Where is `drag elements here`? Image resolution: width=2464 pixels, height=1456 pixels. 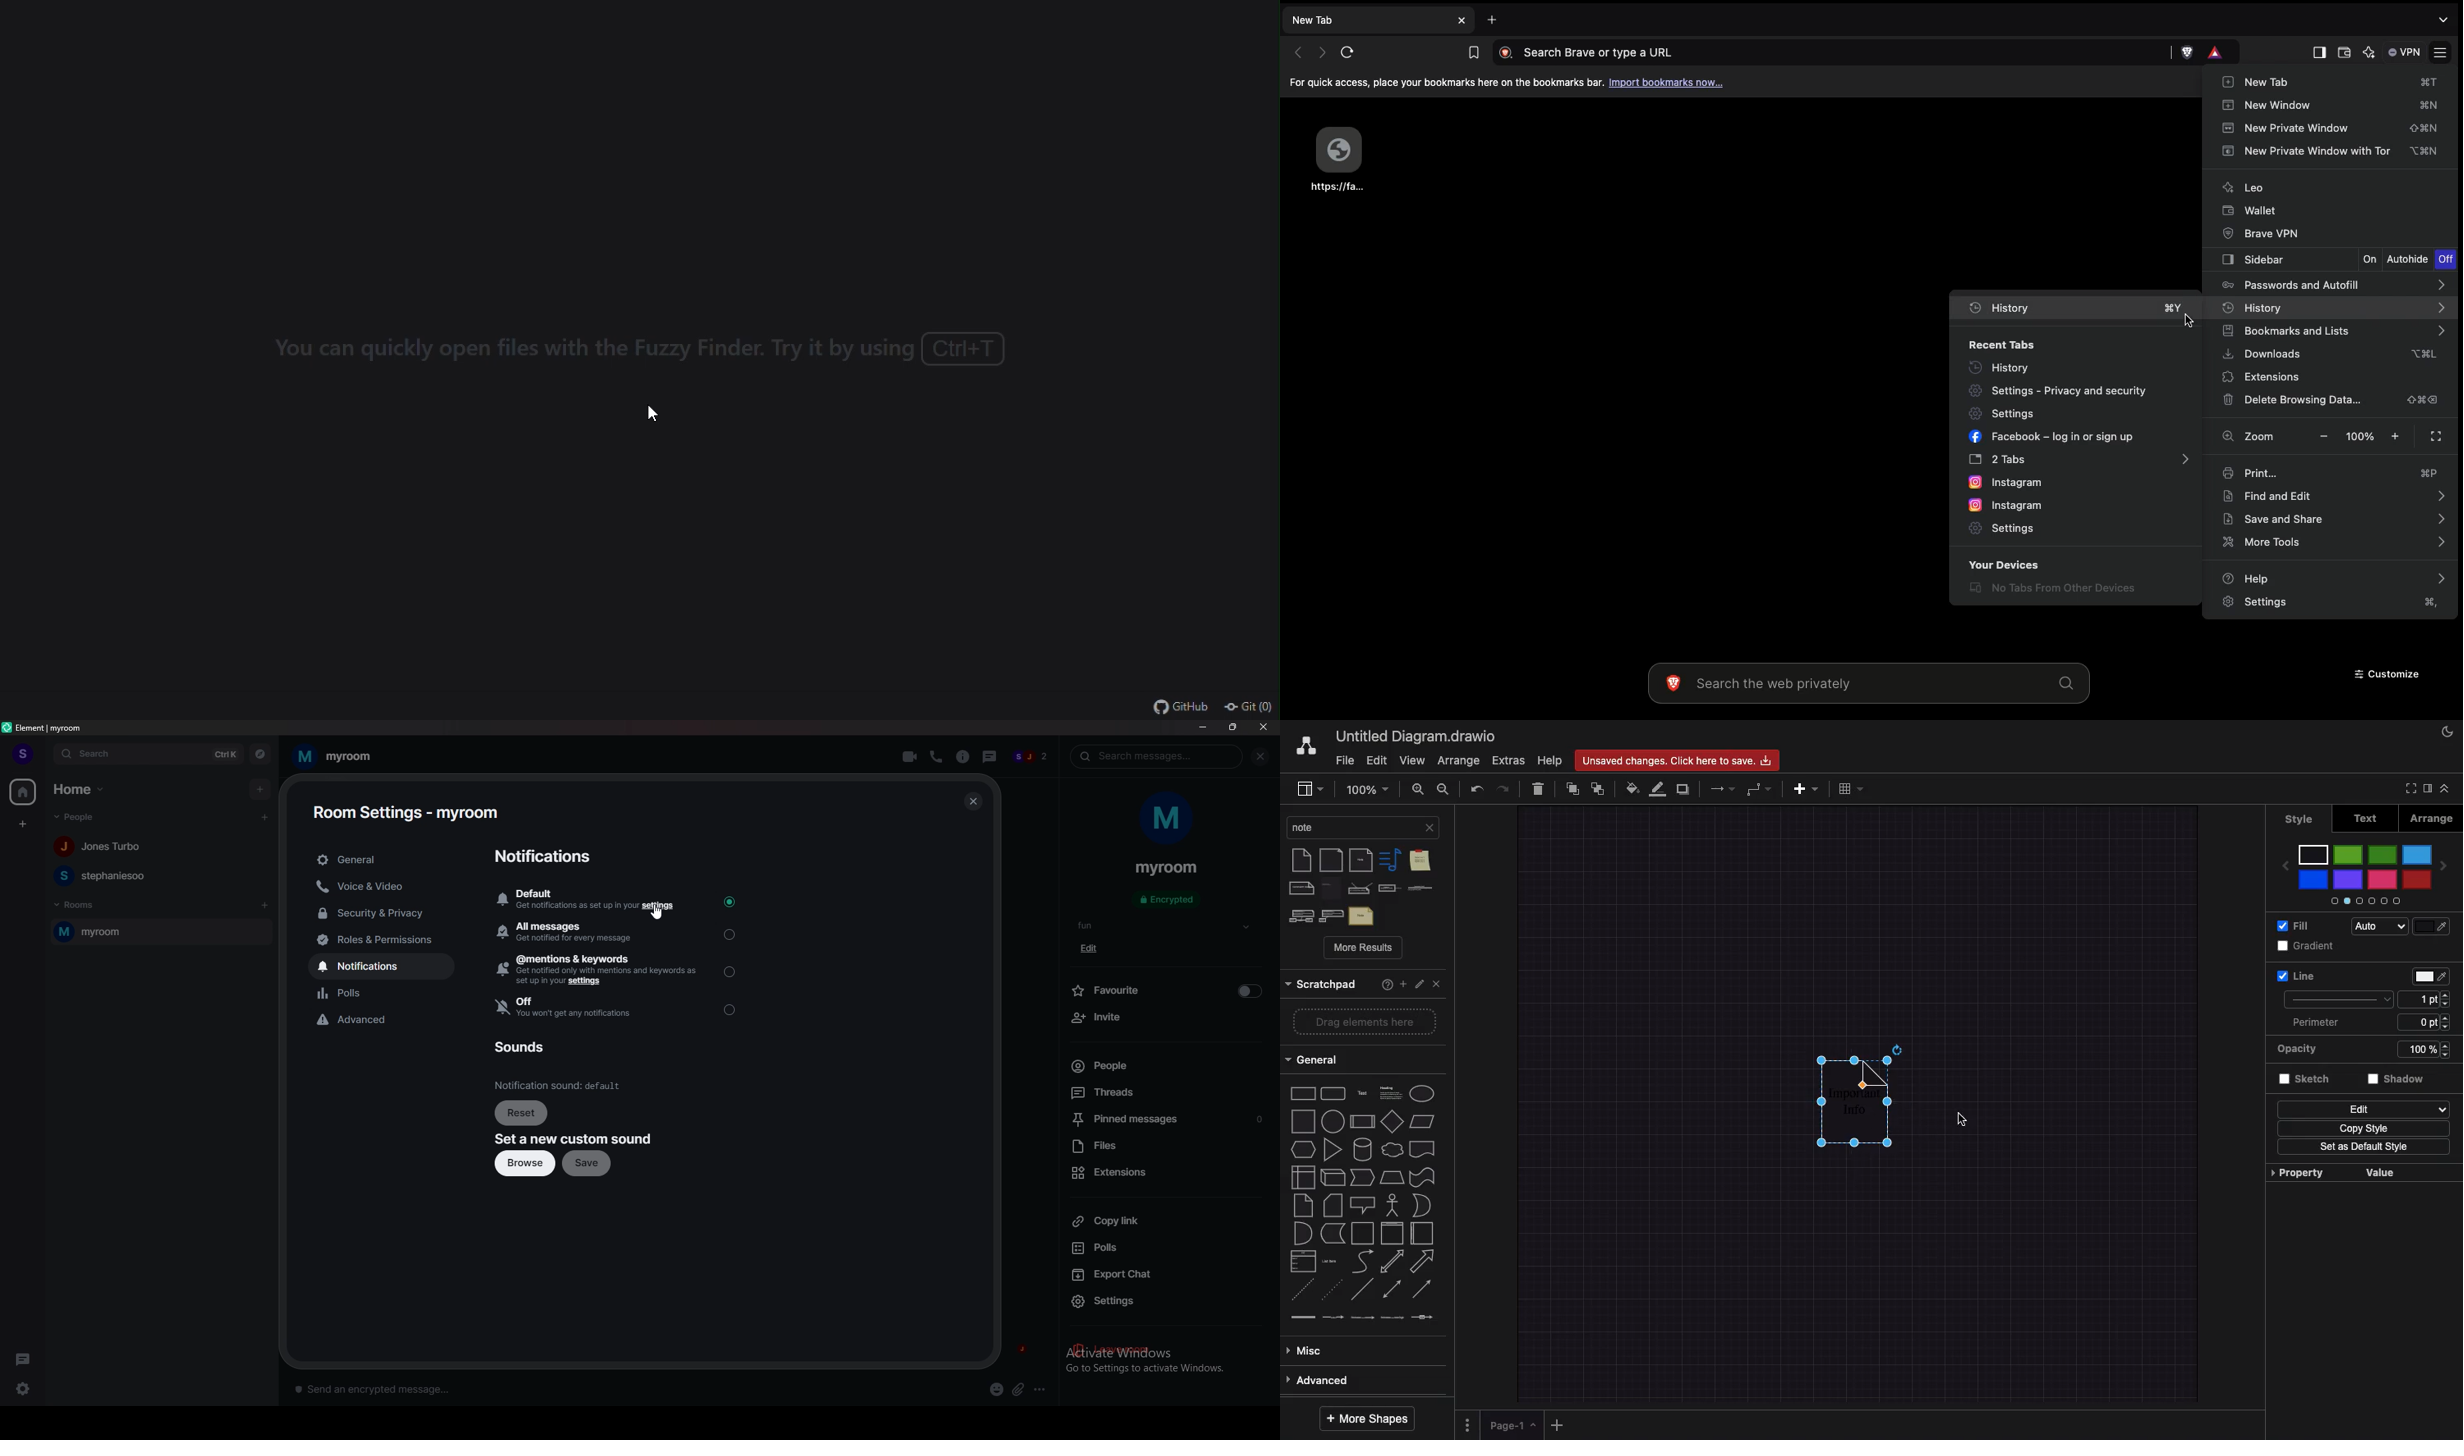 drag elements here is located at coordinates (1361, 1022).